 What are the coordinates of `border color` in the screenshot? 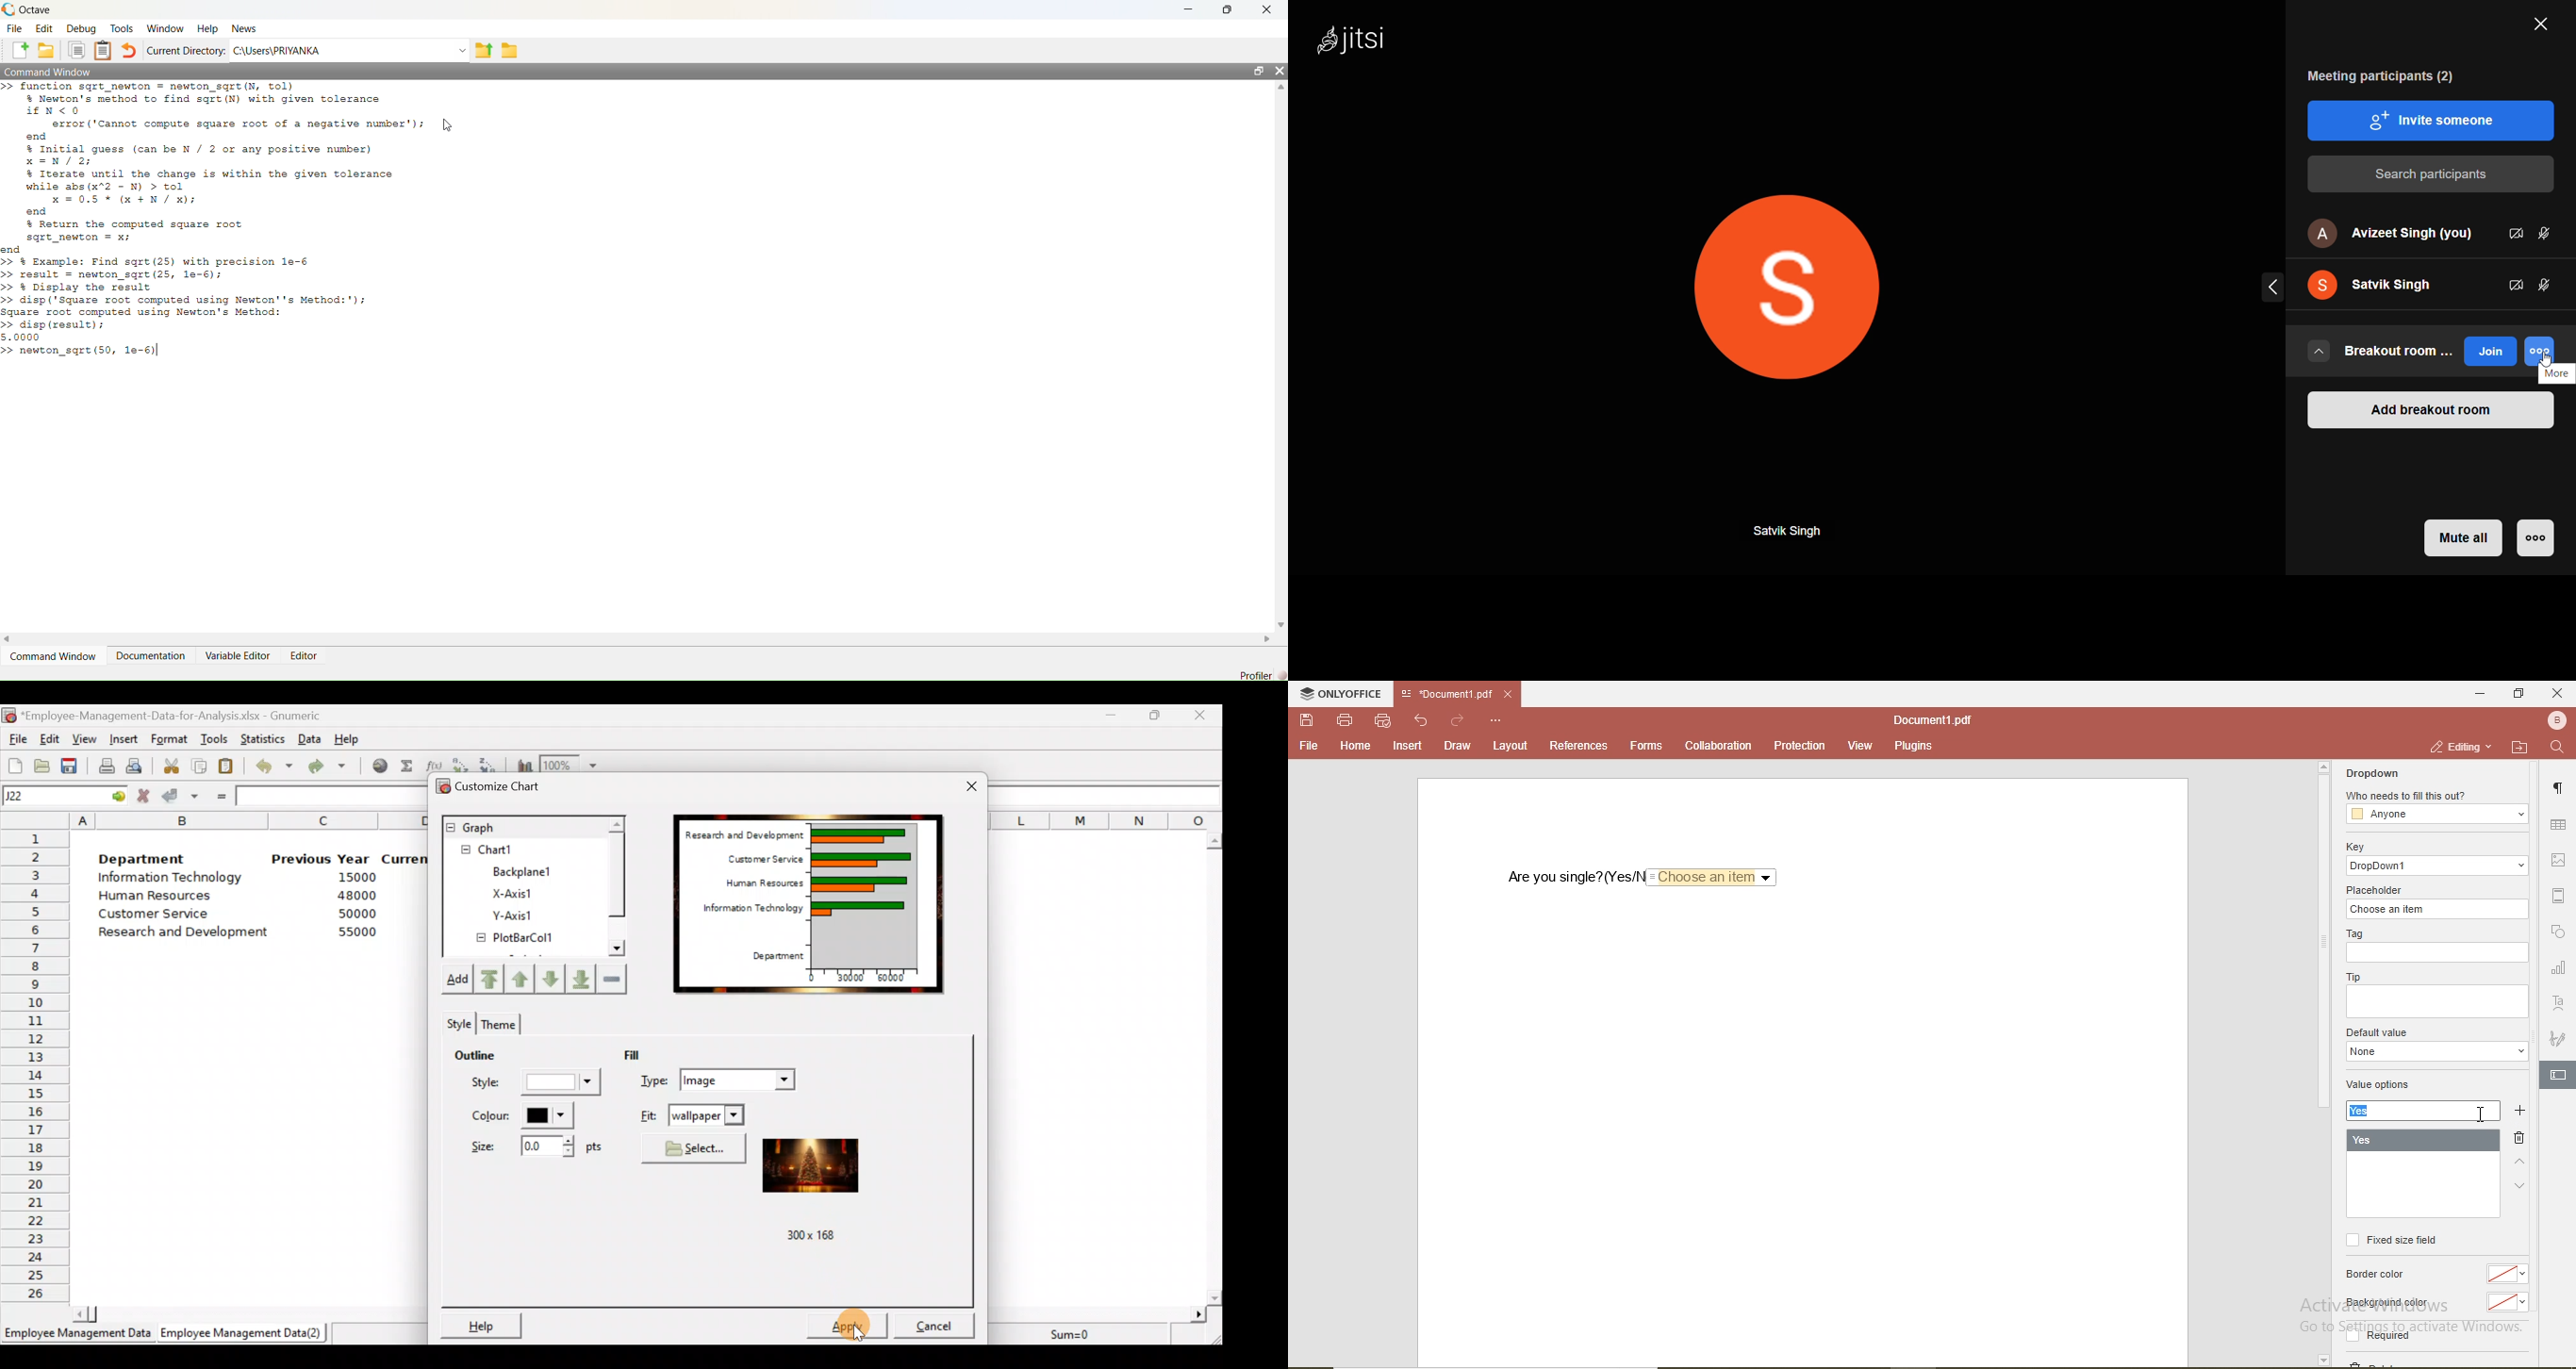 It's located at (2376, 1277).